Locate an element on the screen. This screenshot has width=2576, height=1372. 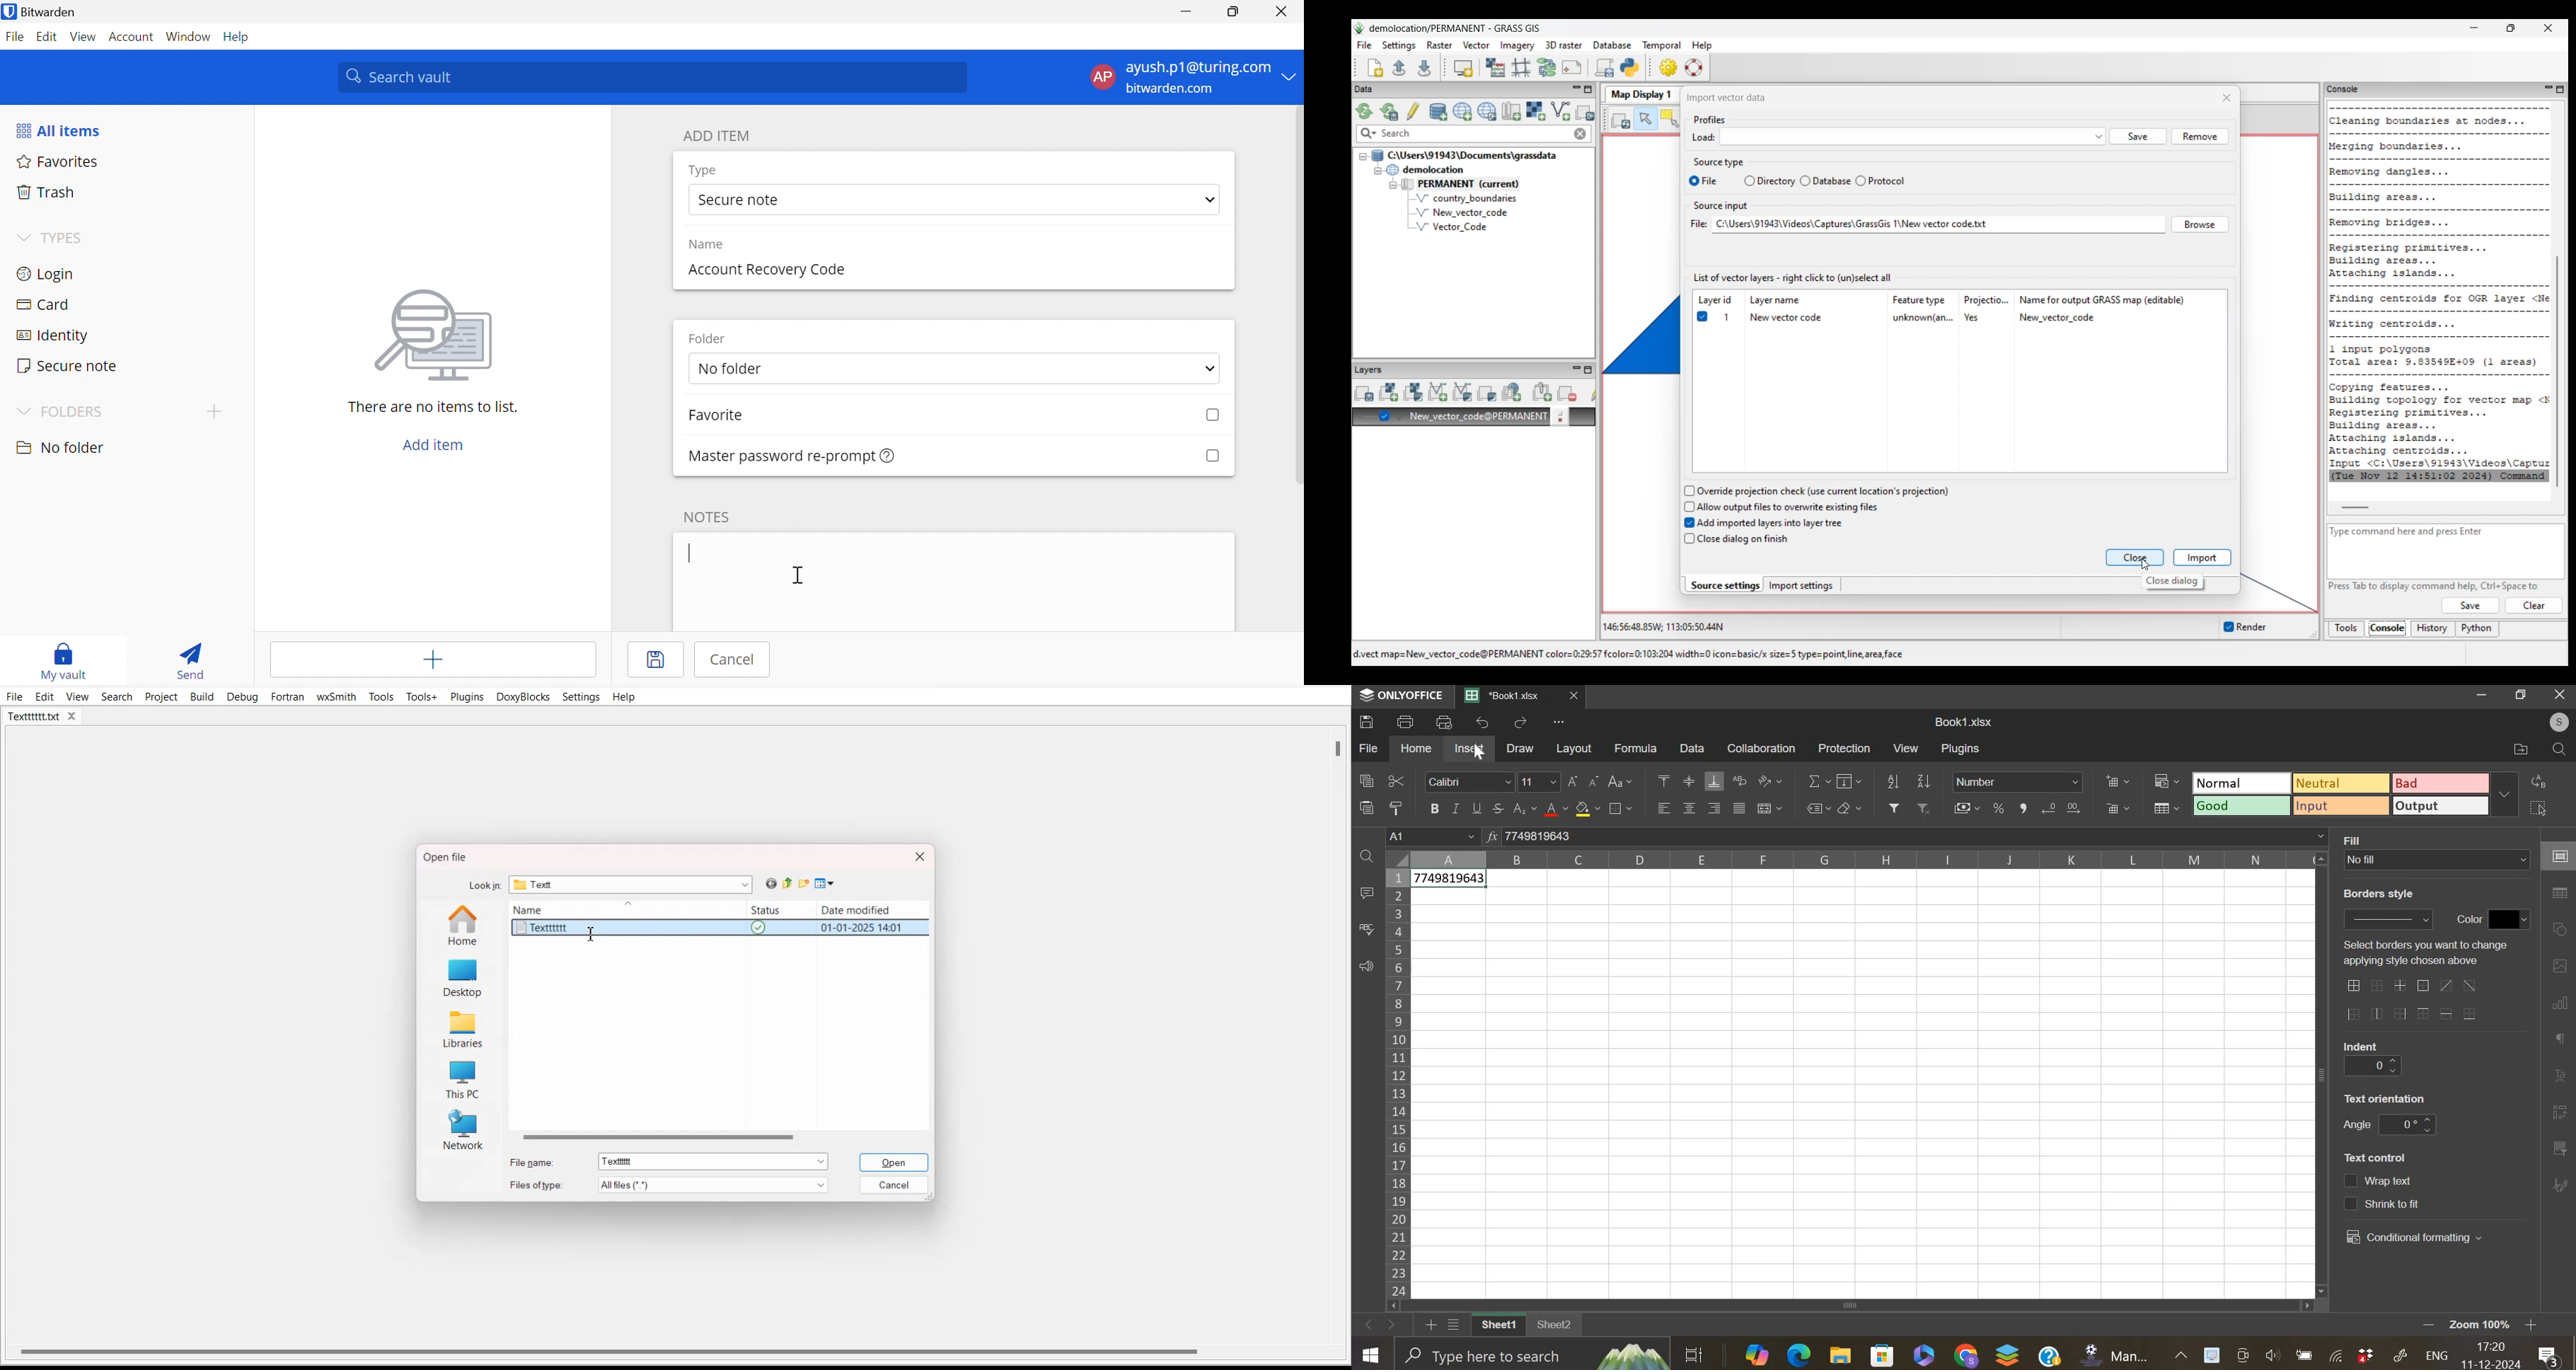
insert is located at coordinates (1469, 748).